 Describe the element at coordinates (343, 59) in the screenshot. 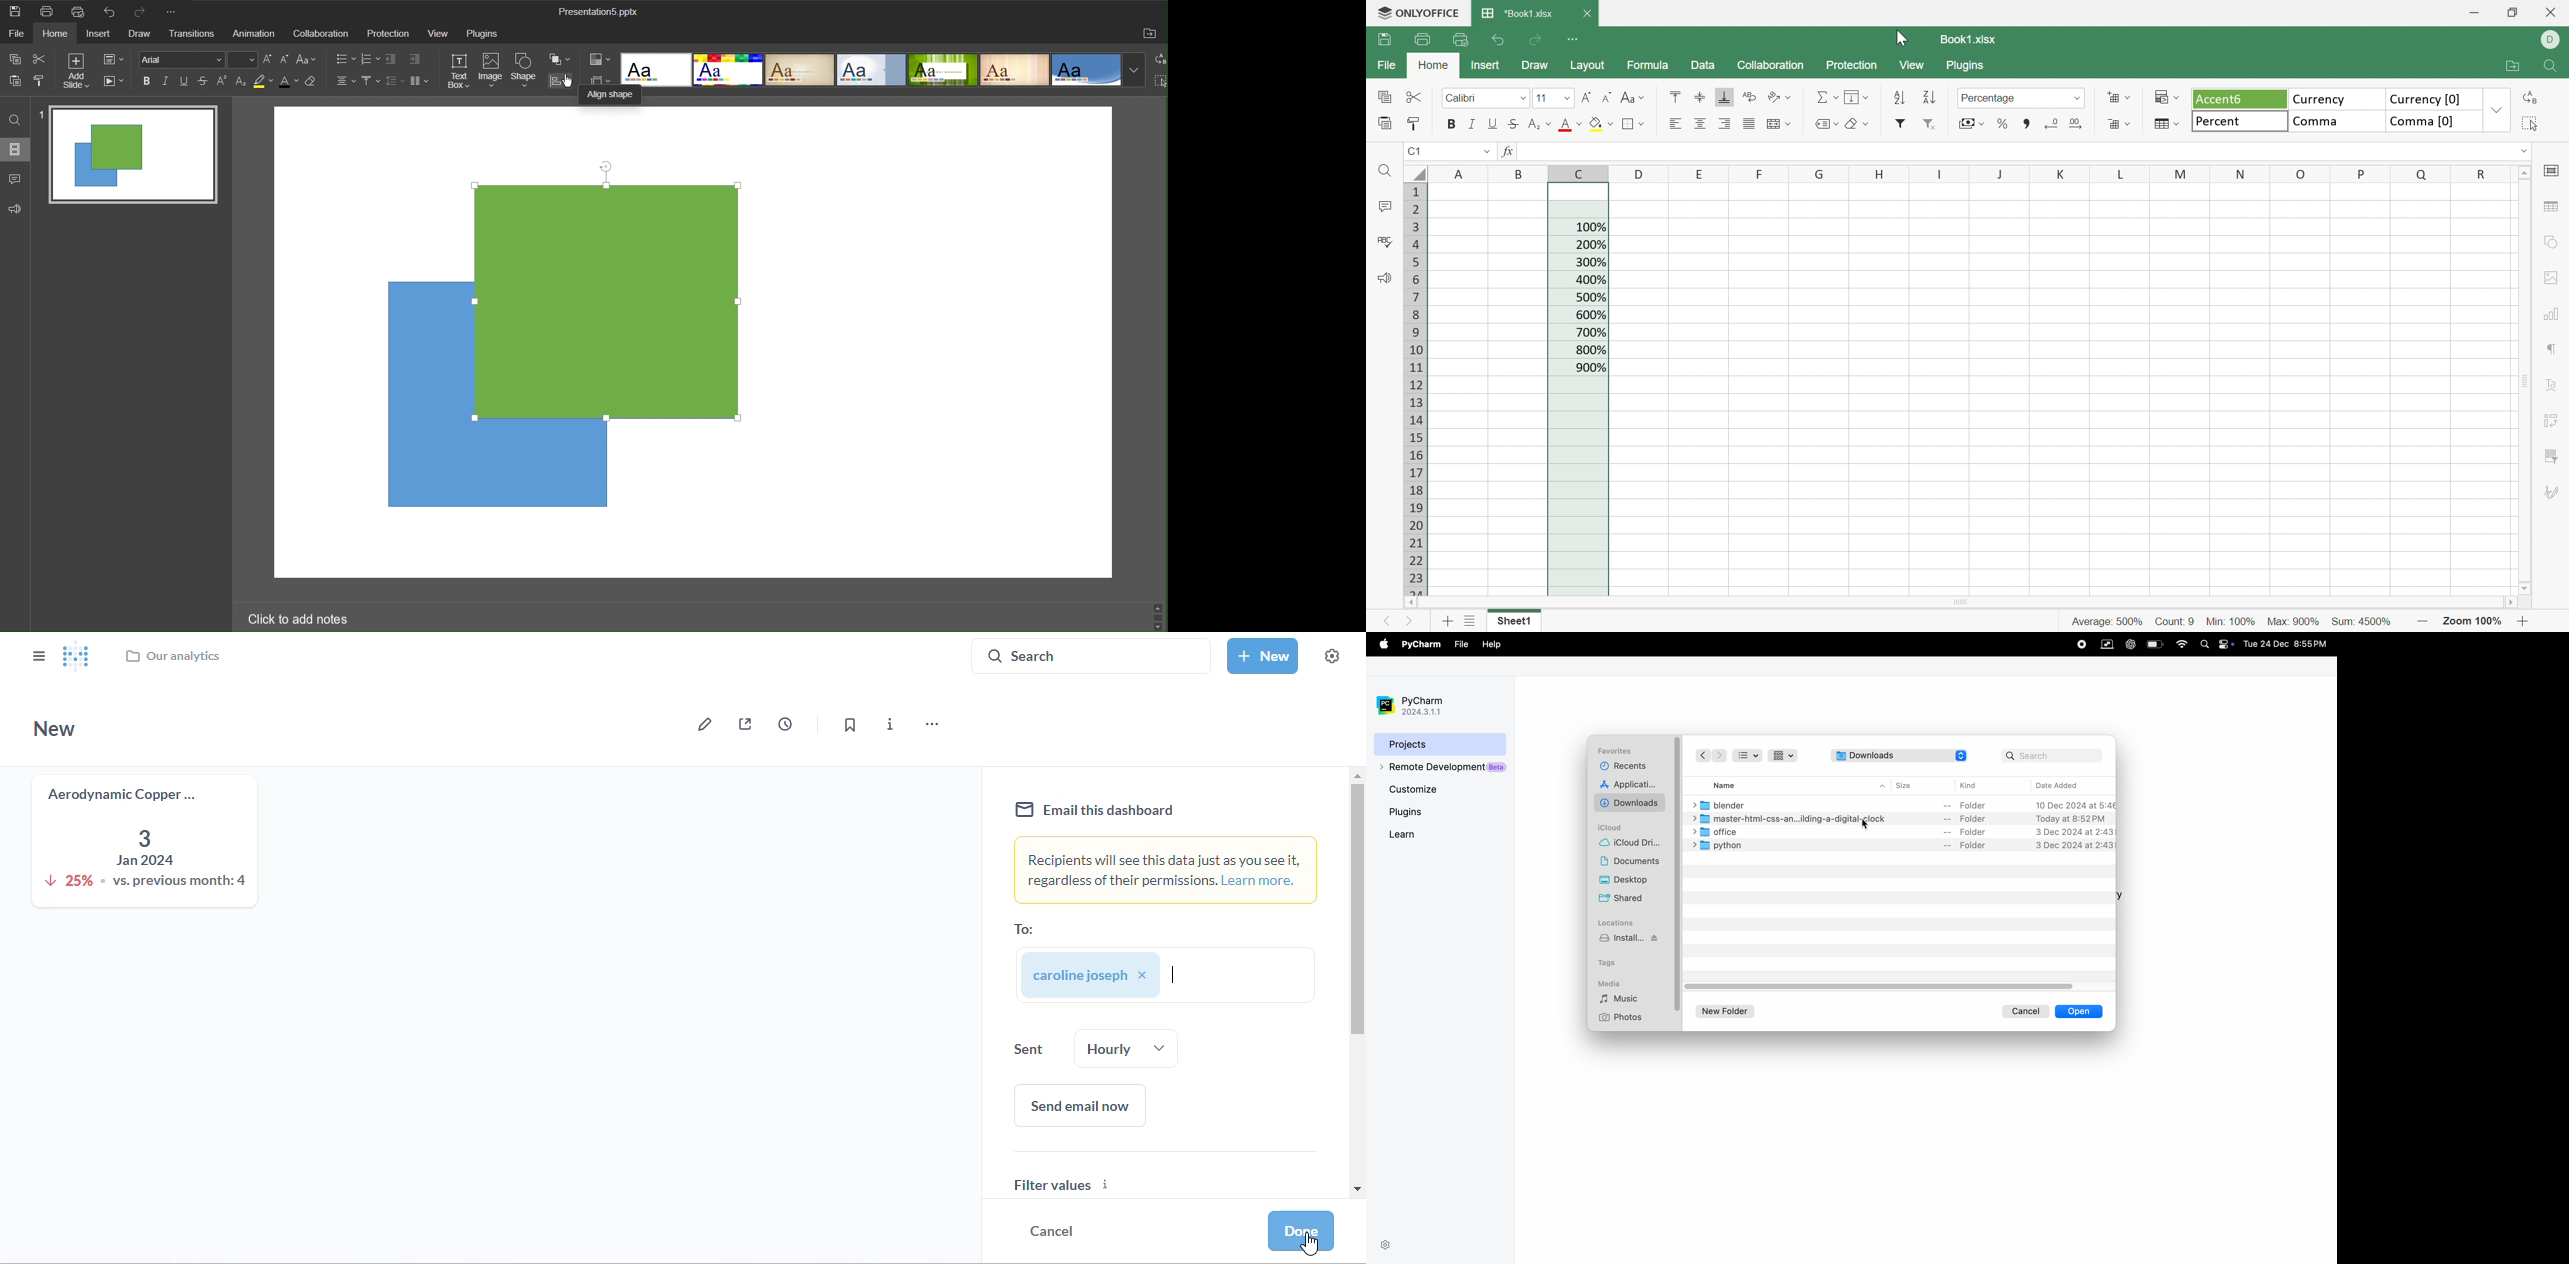

I see `Bullet list` at that location.